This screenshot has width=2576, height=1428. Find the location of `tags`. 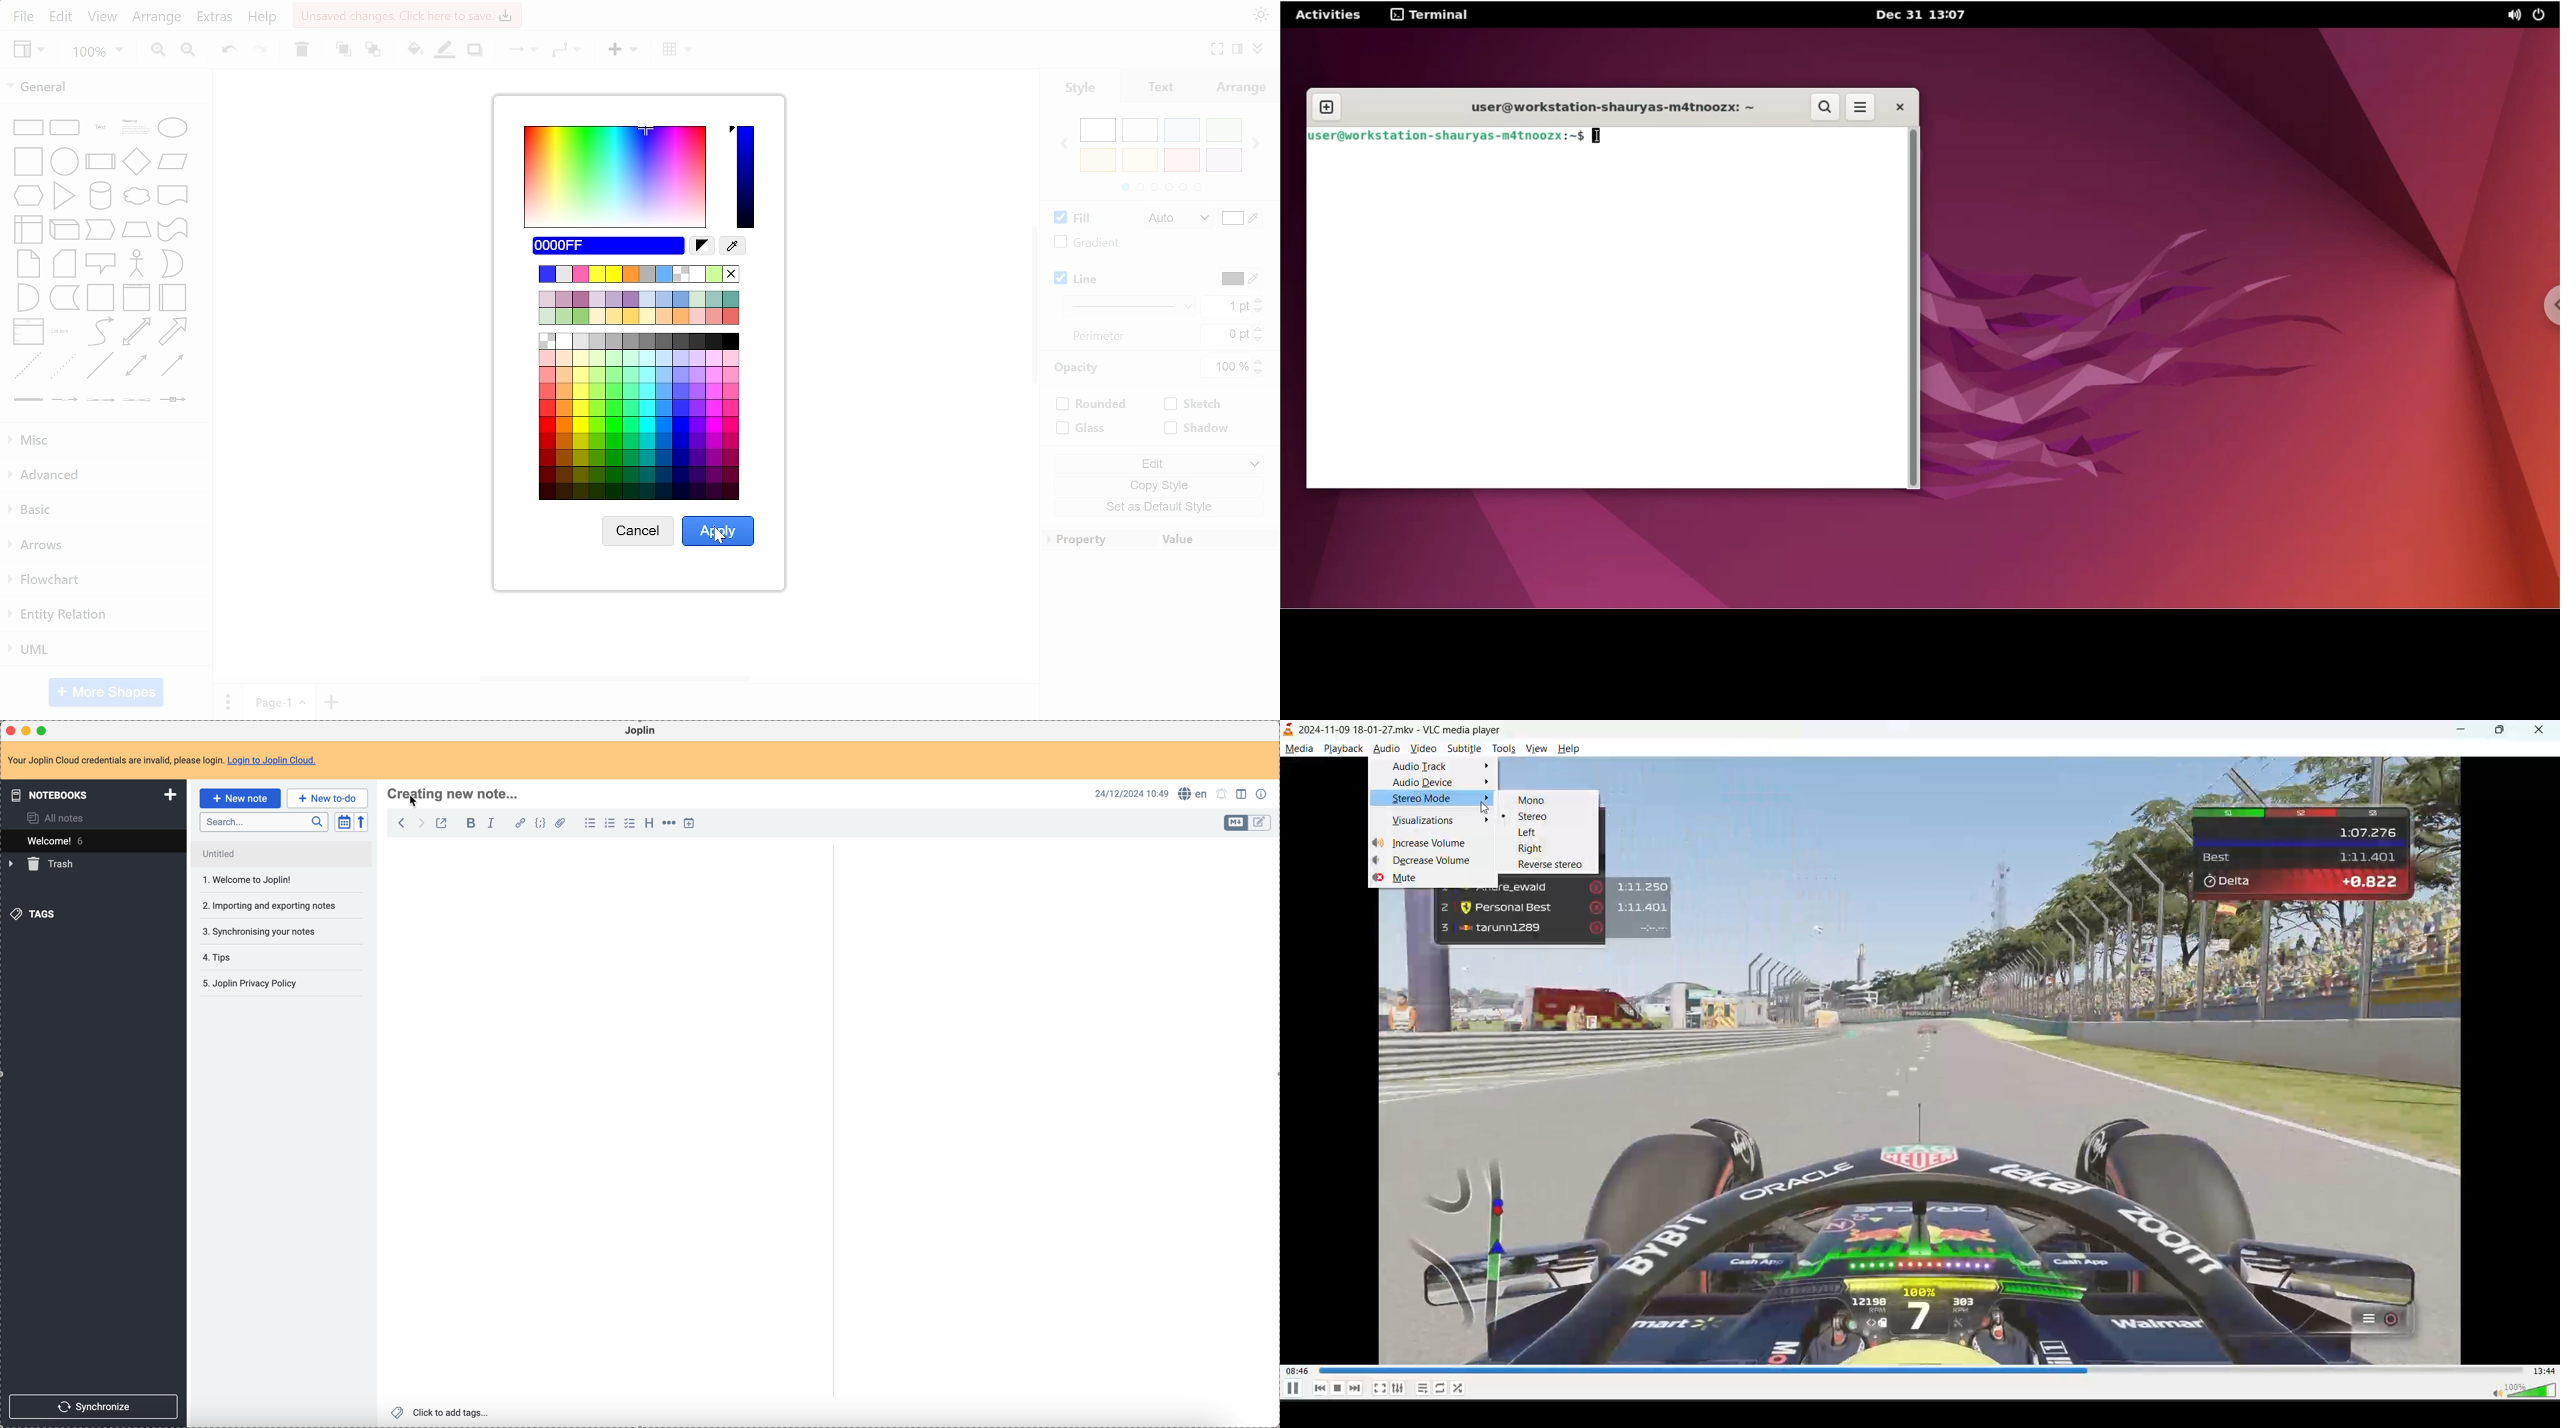

tags is located at coordinates (32, 915).